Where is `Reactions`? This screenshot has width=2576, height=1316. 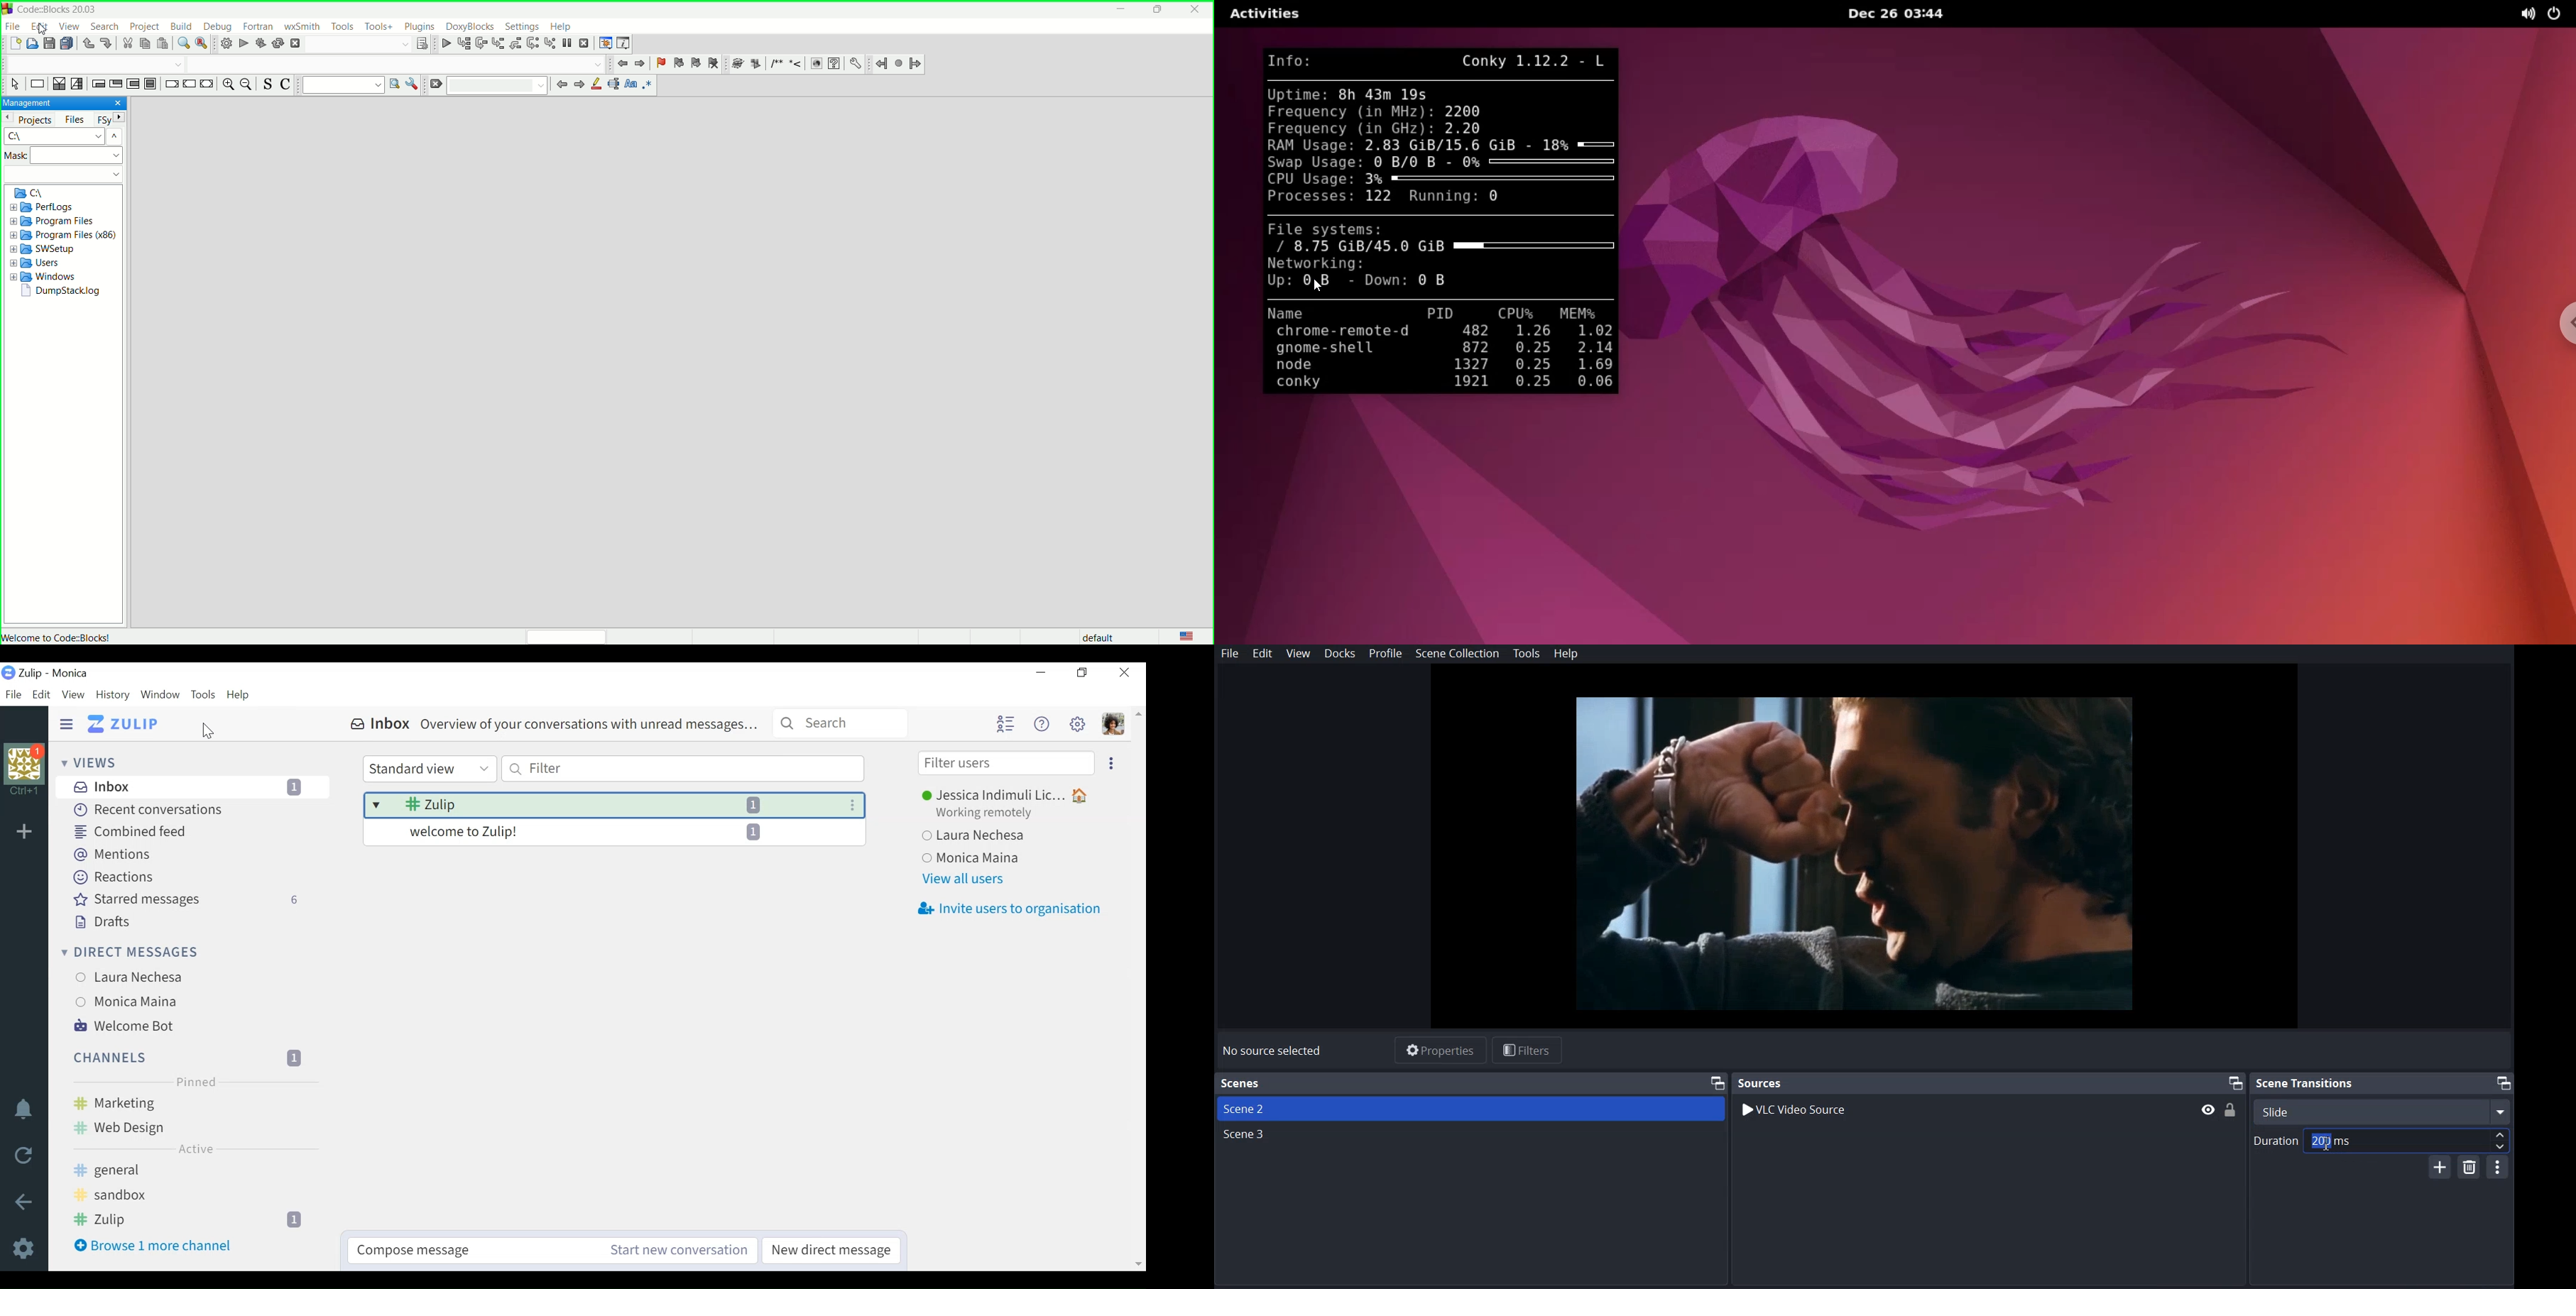
Reactions is located at coordinates (112, 877).